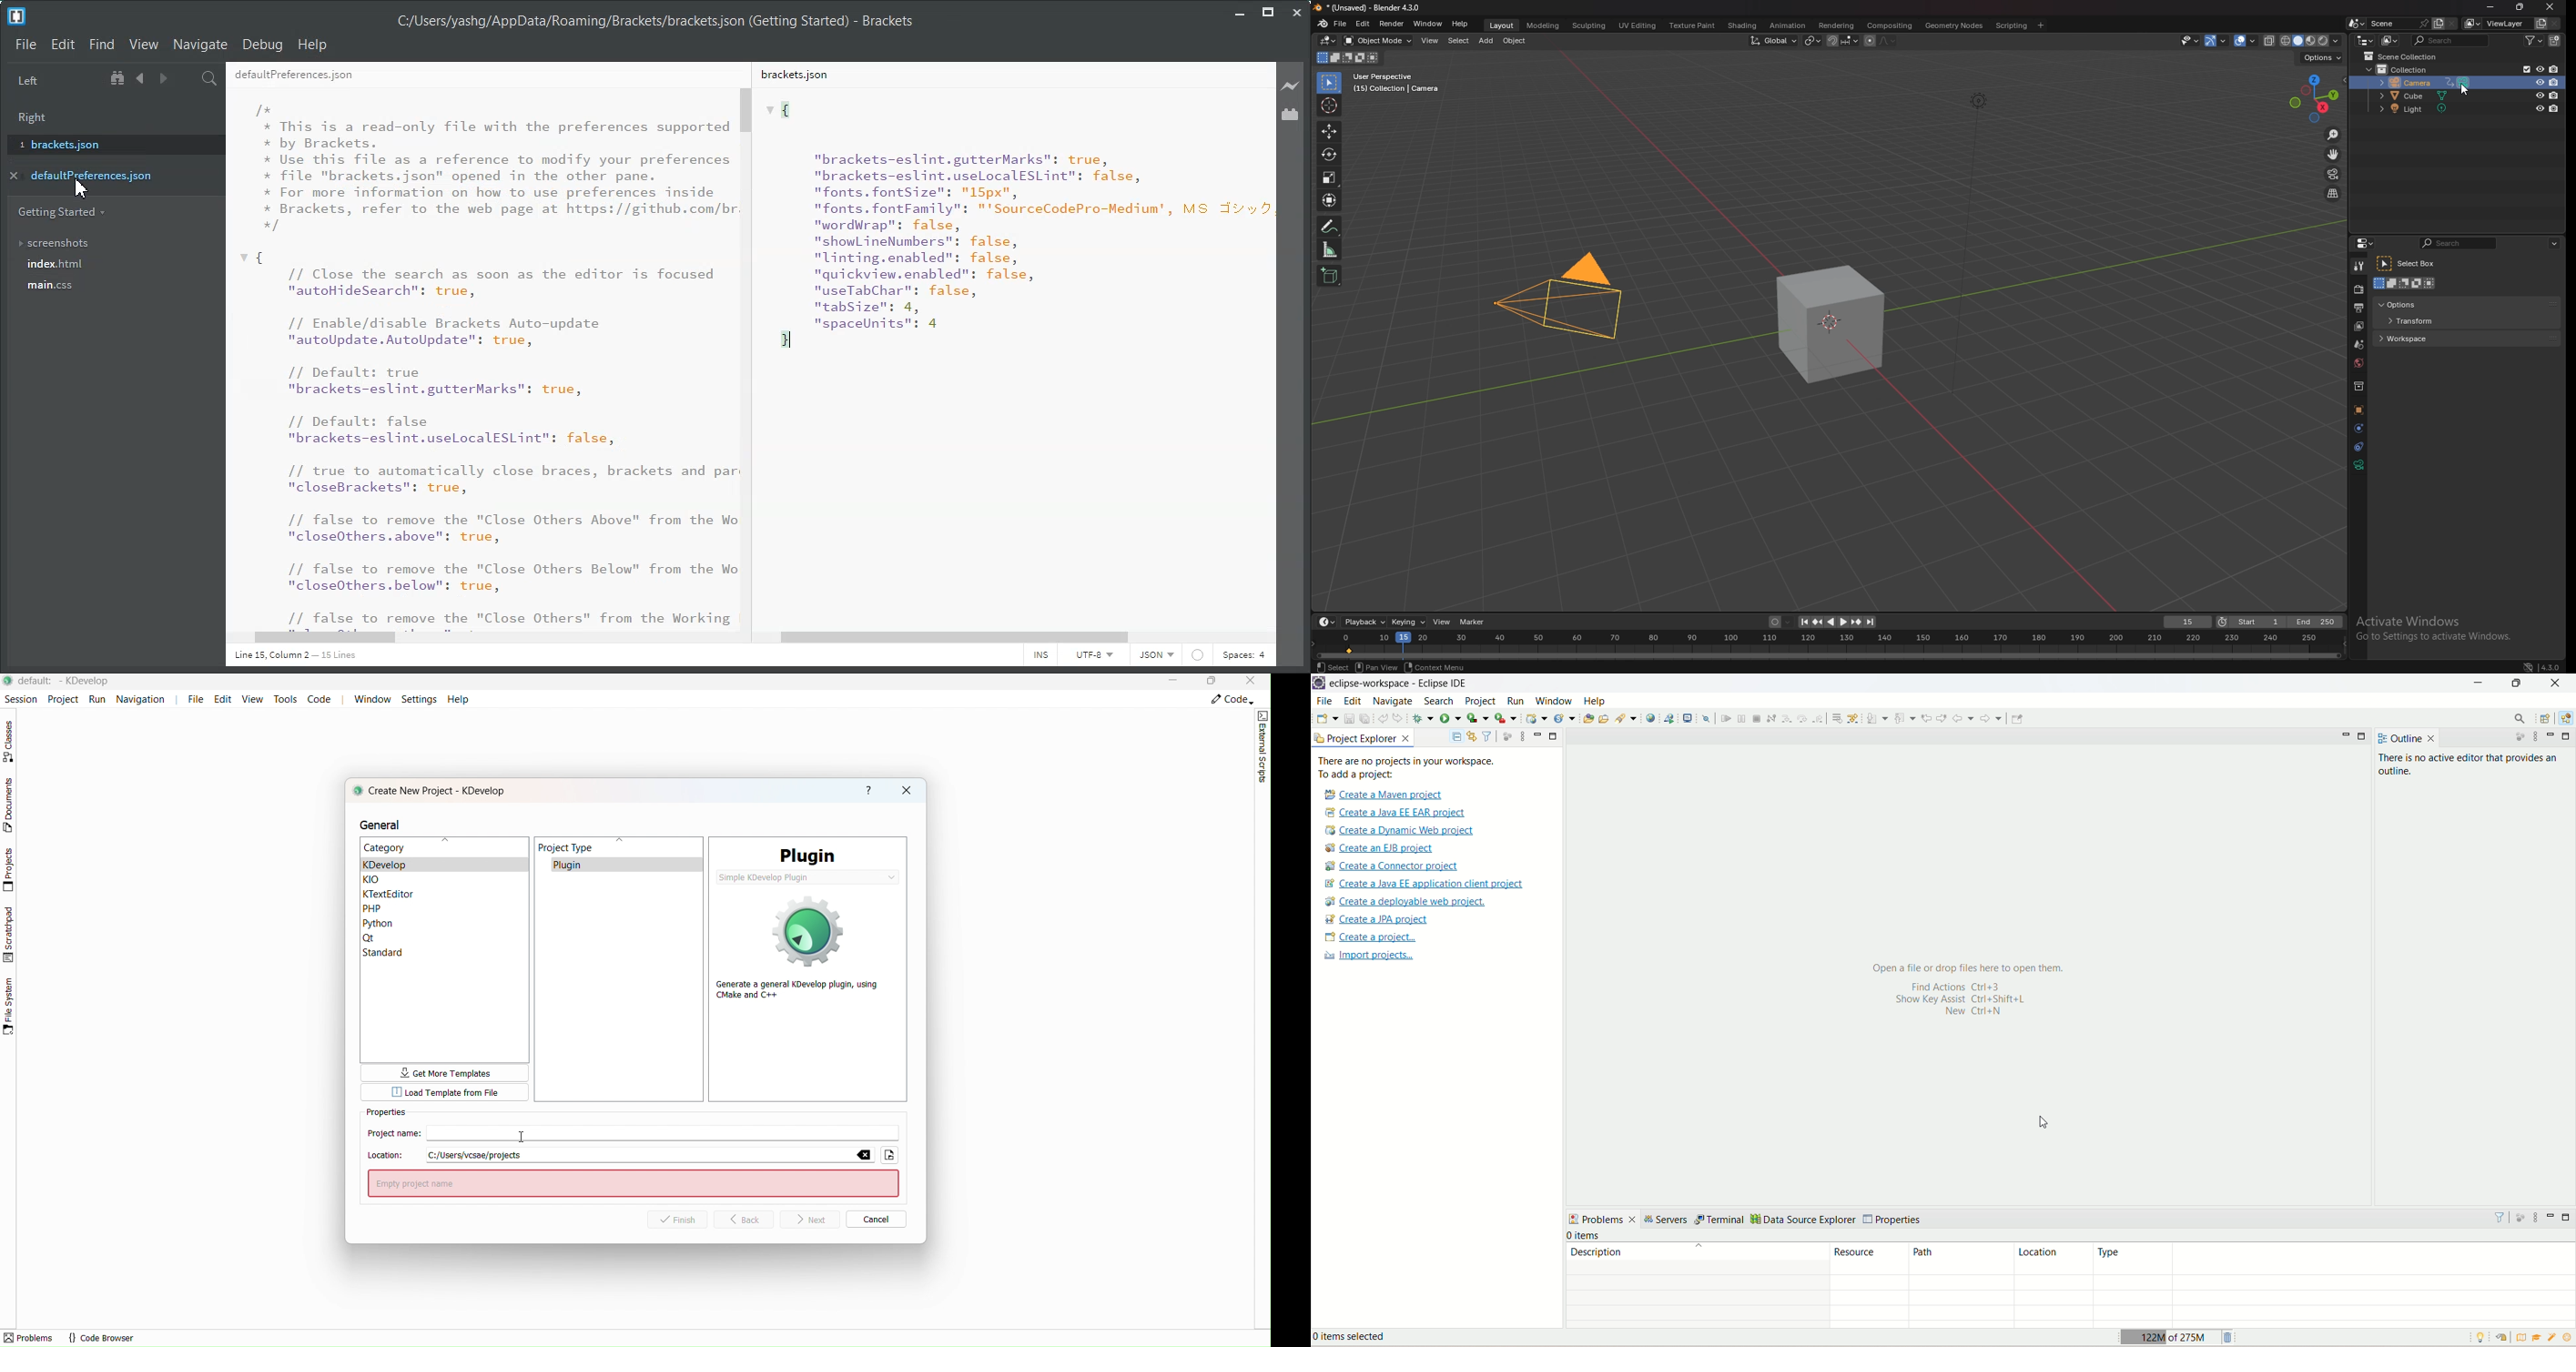 The width and height of the screenshot is (2576, 1372). What do you see at coordinates (1780, 622) in the screenshot?
I see `auto keying` at bounding box center [1780, 622].